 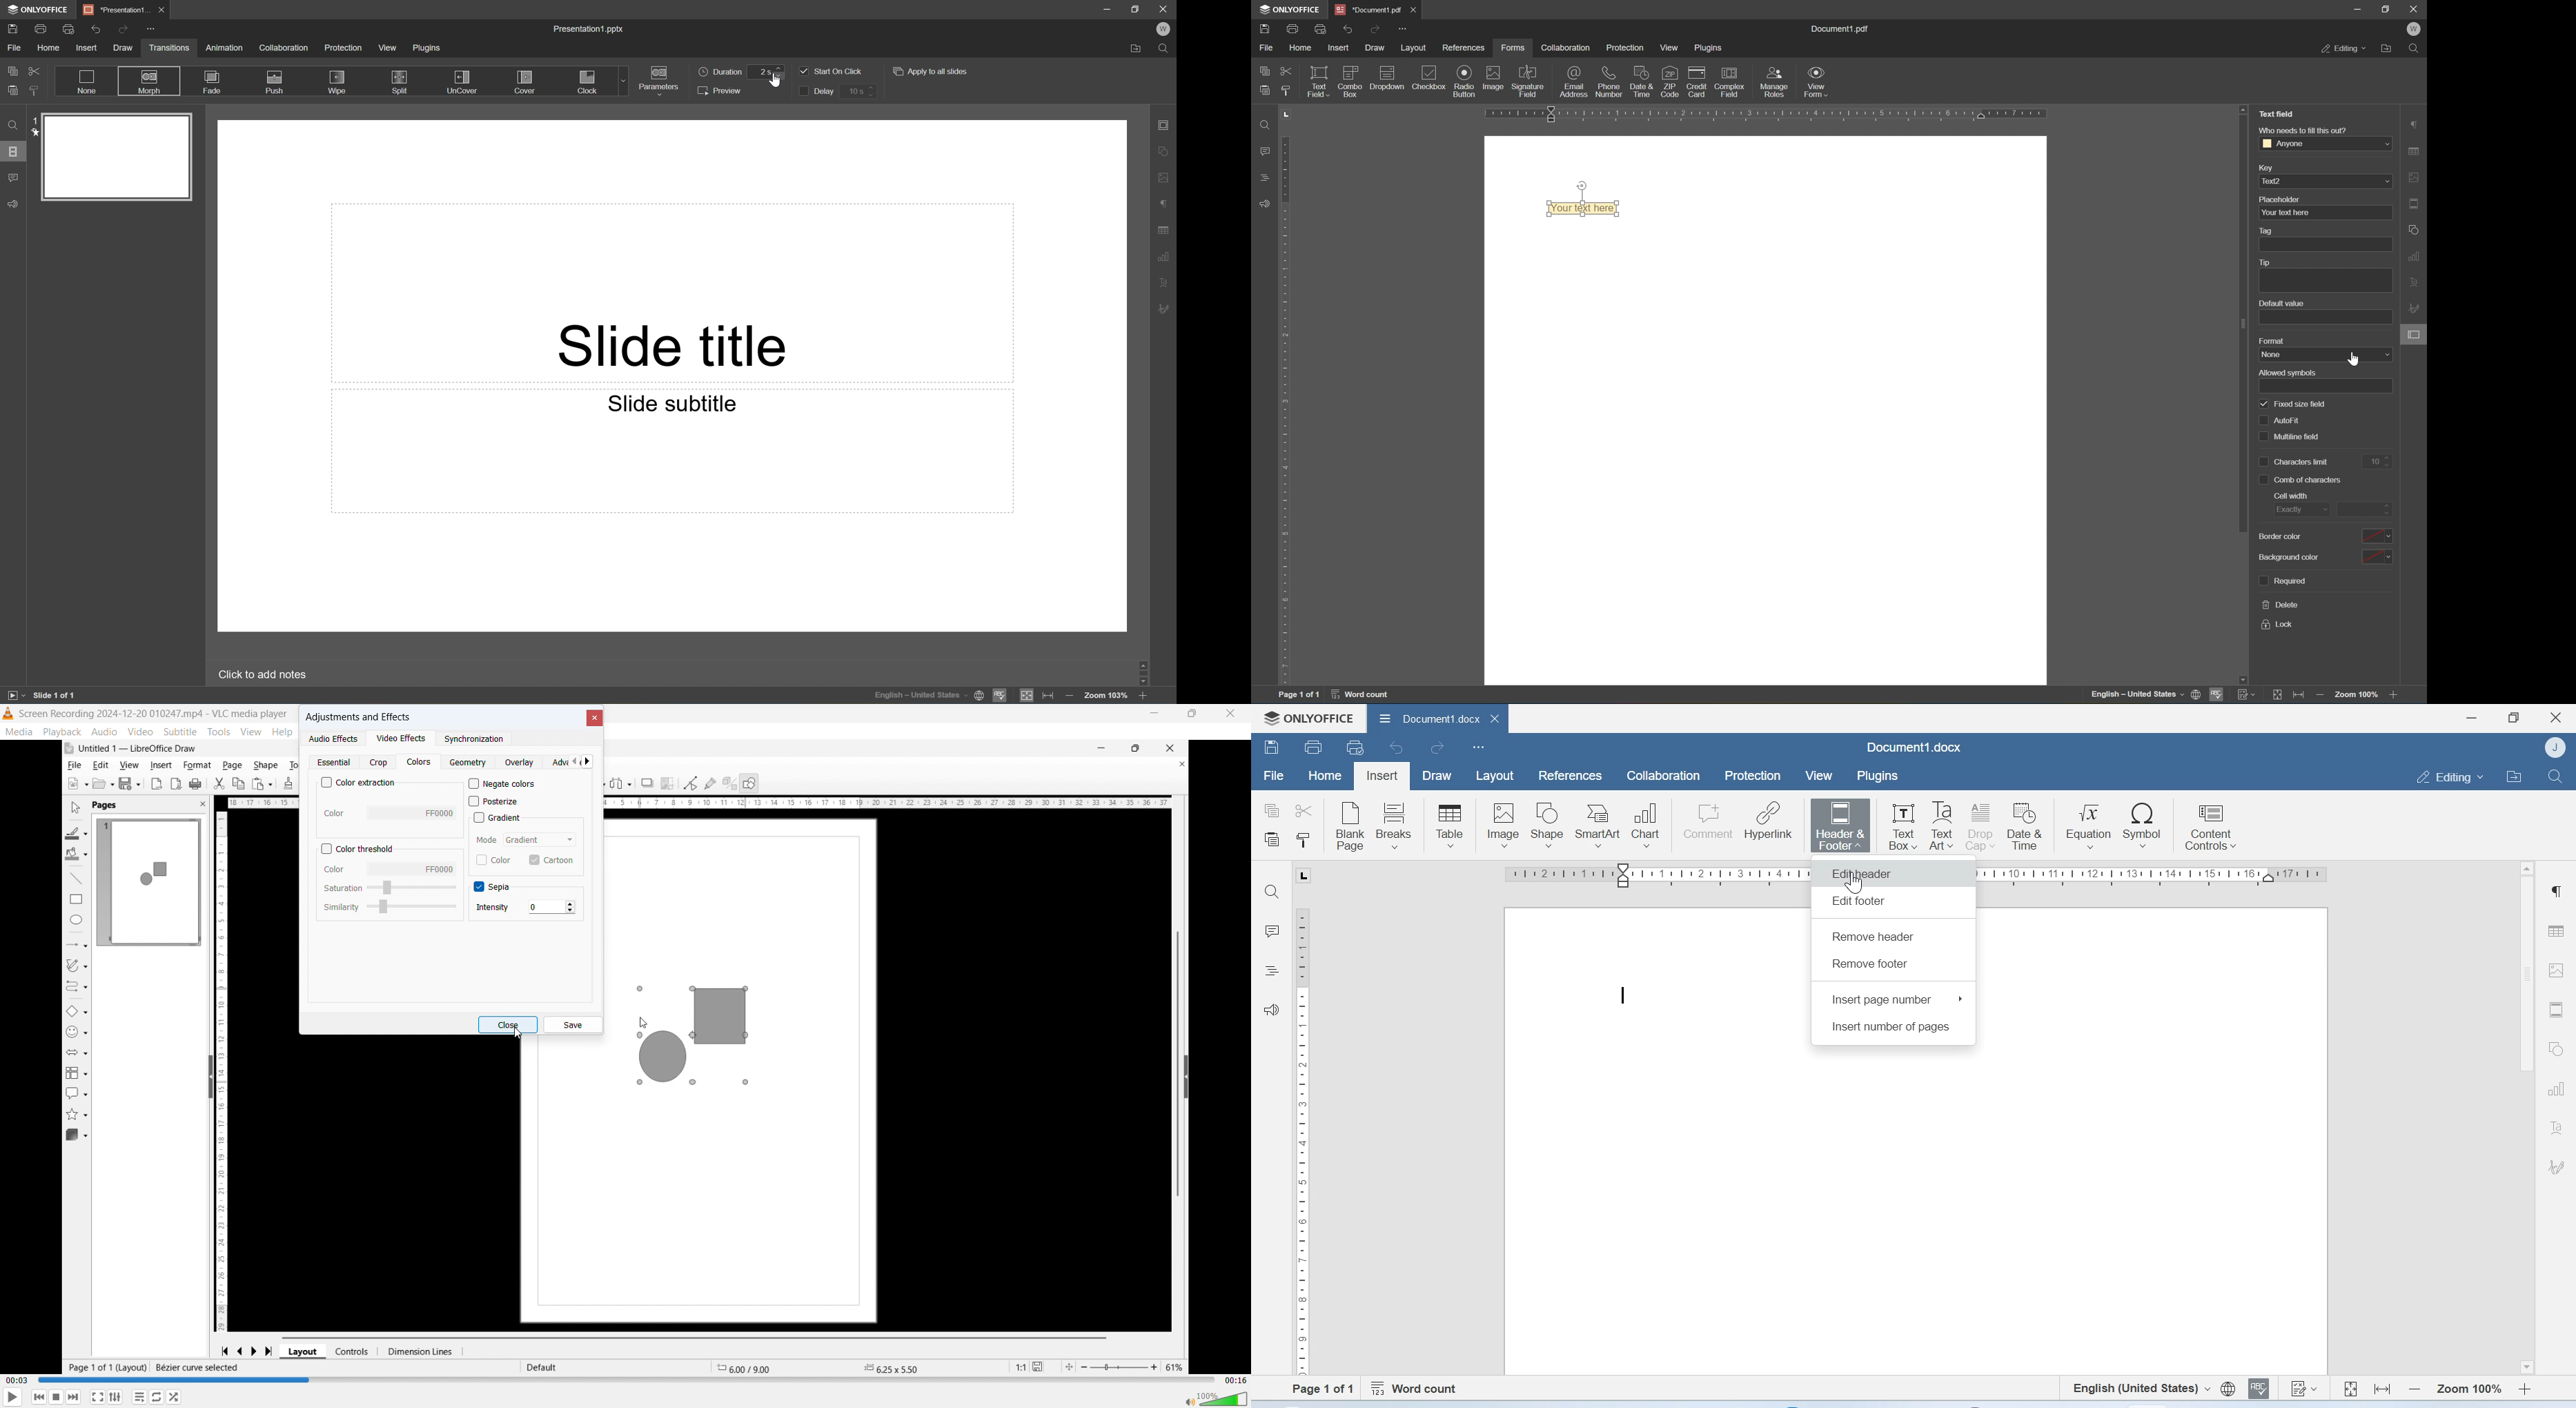 What do you see at coordinates (837, 71) in the screenshot?
I see `Start on click` at bounding box center [837, 71].